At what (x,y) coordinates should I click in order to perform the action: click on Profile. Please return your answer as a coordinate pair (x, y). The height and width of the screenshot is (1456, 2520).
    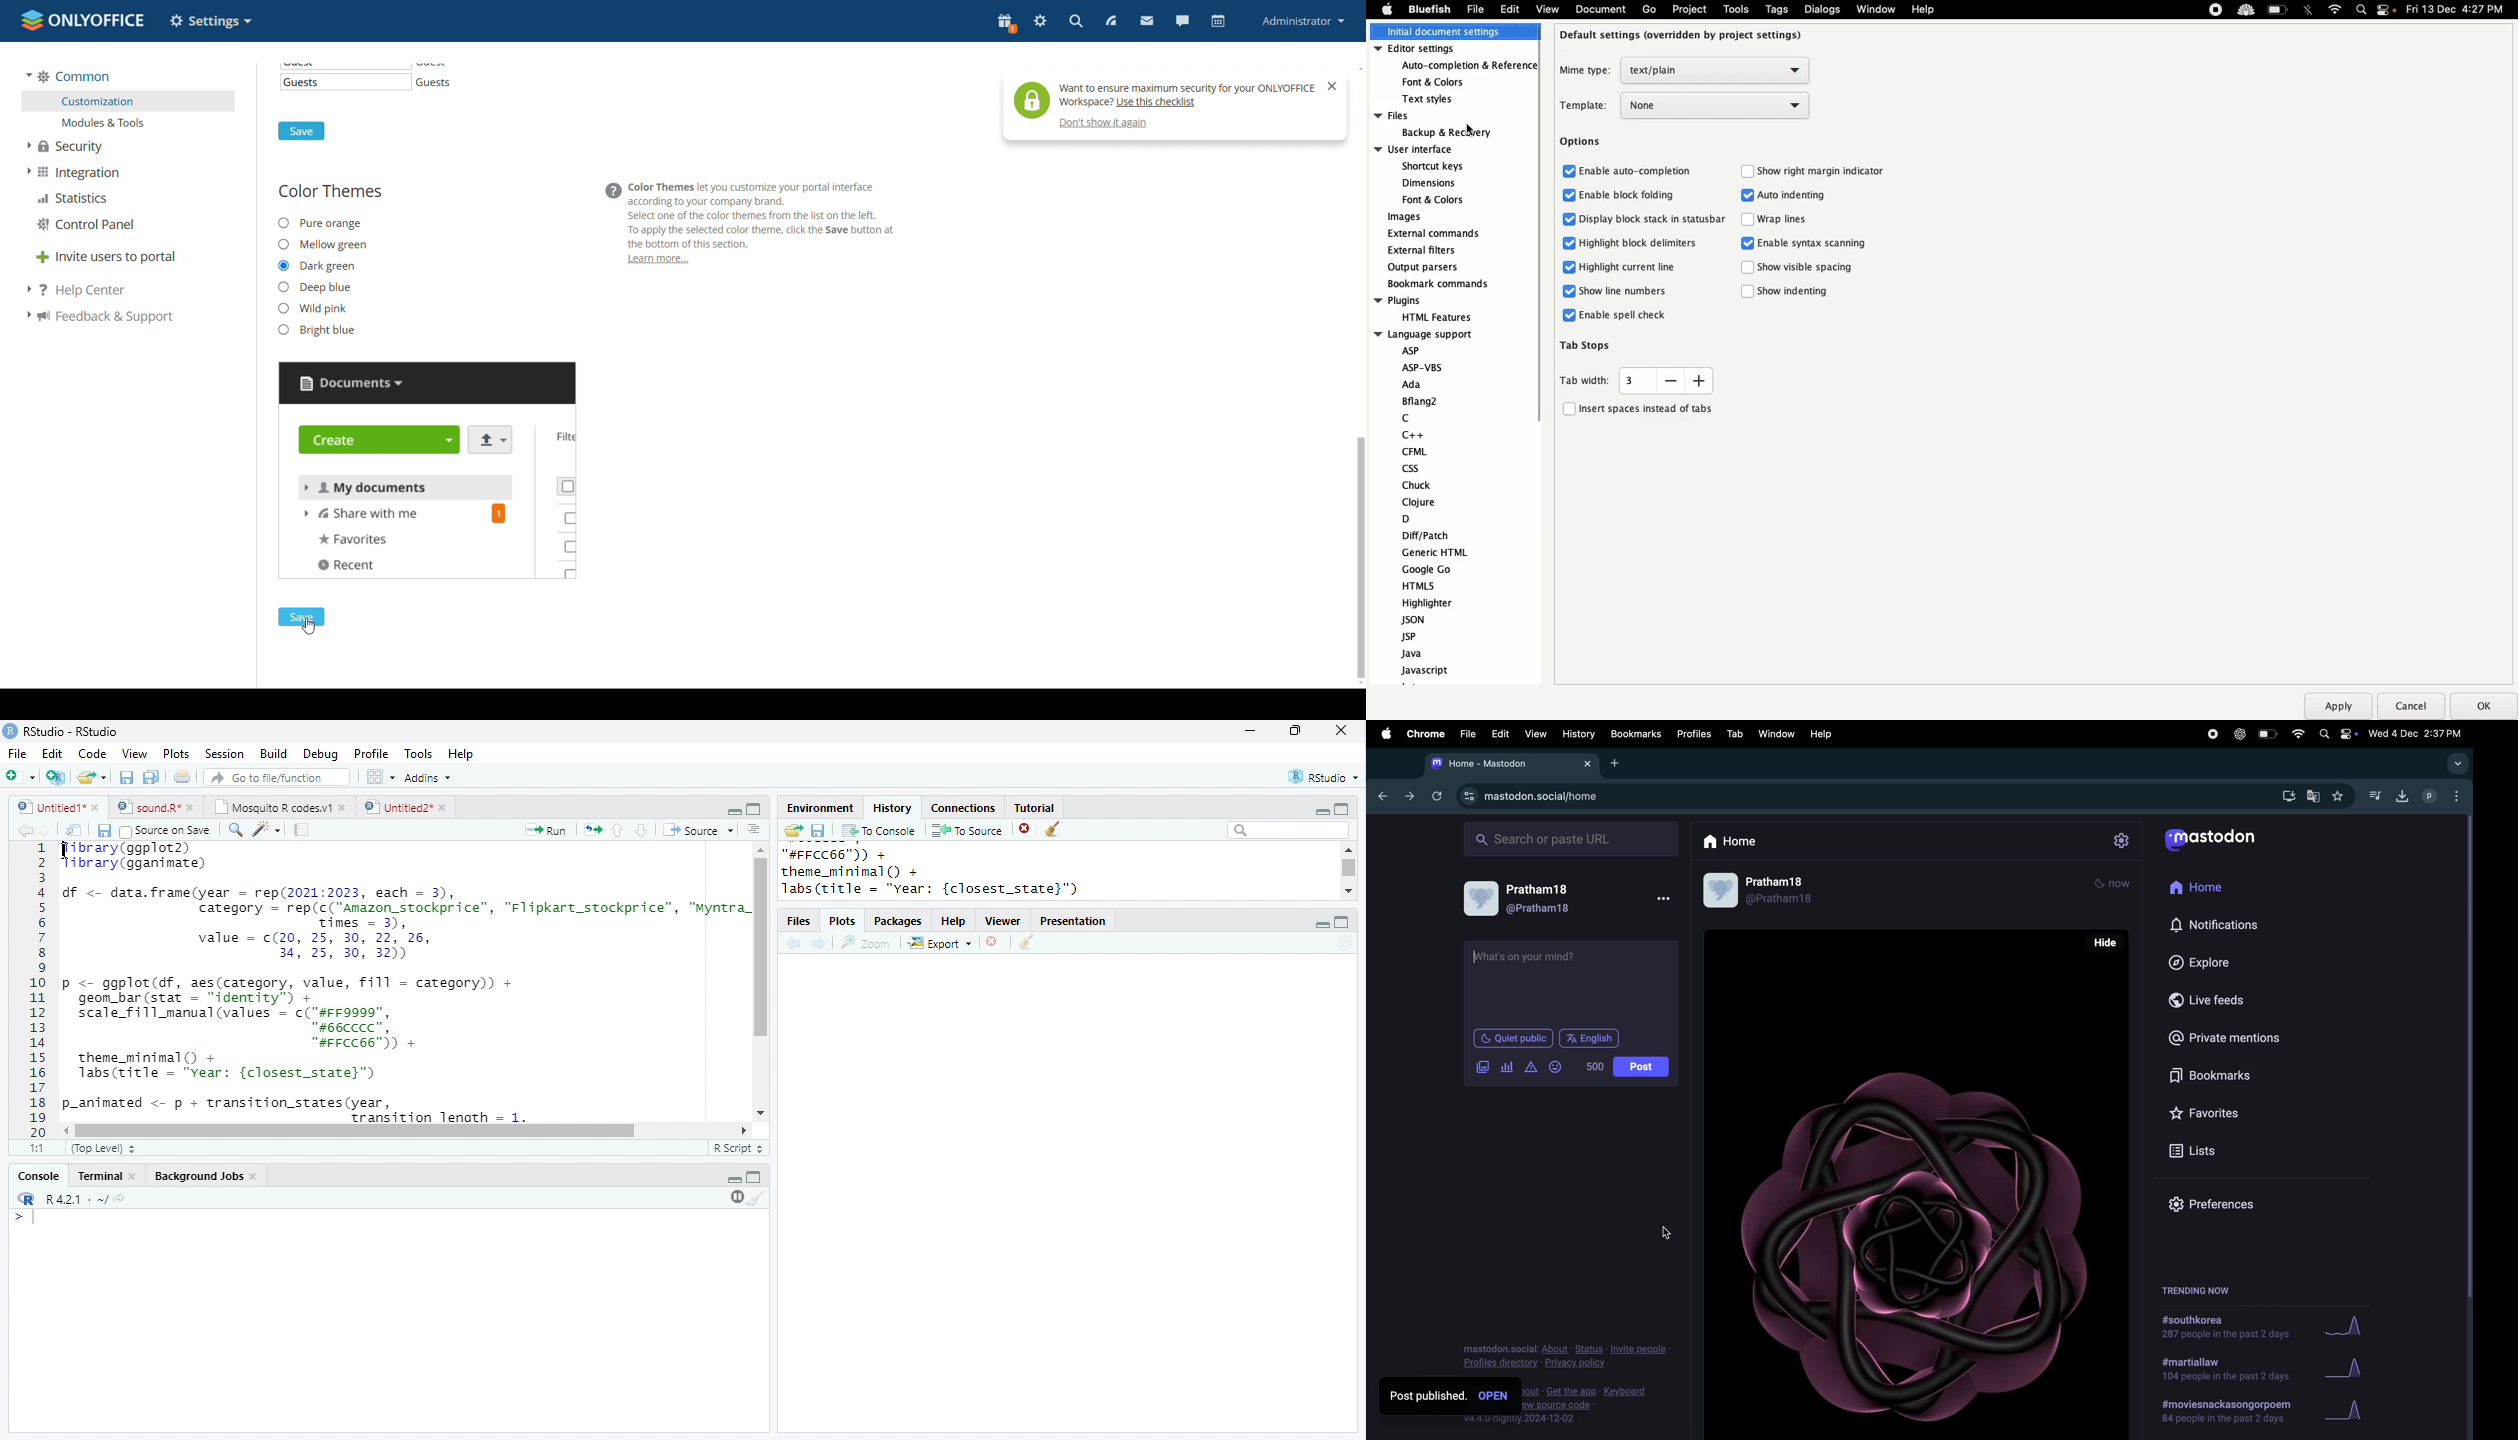
    Looking at the image, I should click on (372, 754).